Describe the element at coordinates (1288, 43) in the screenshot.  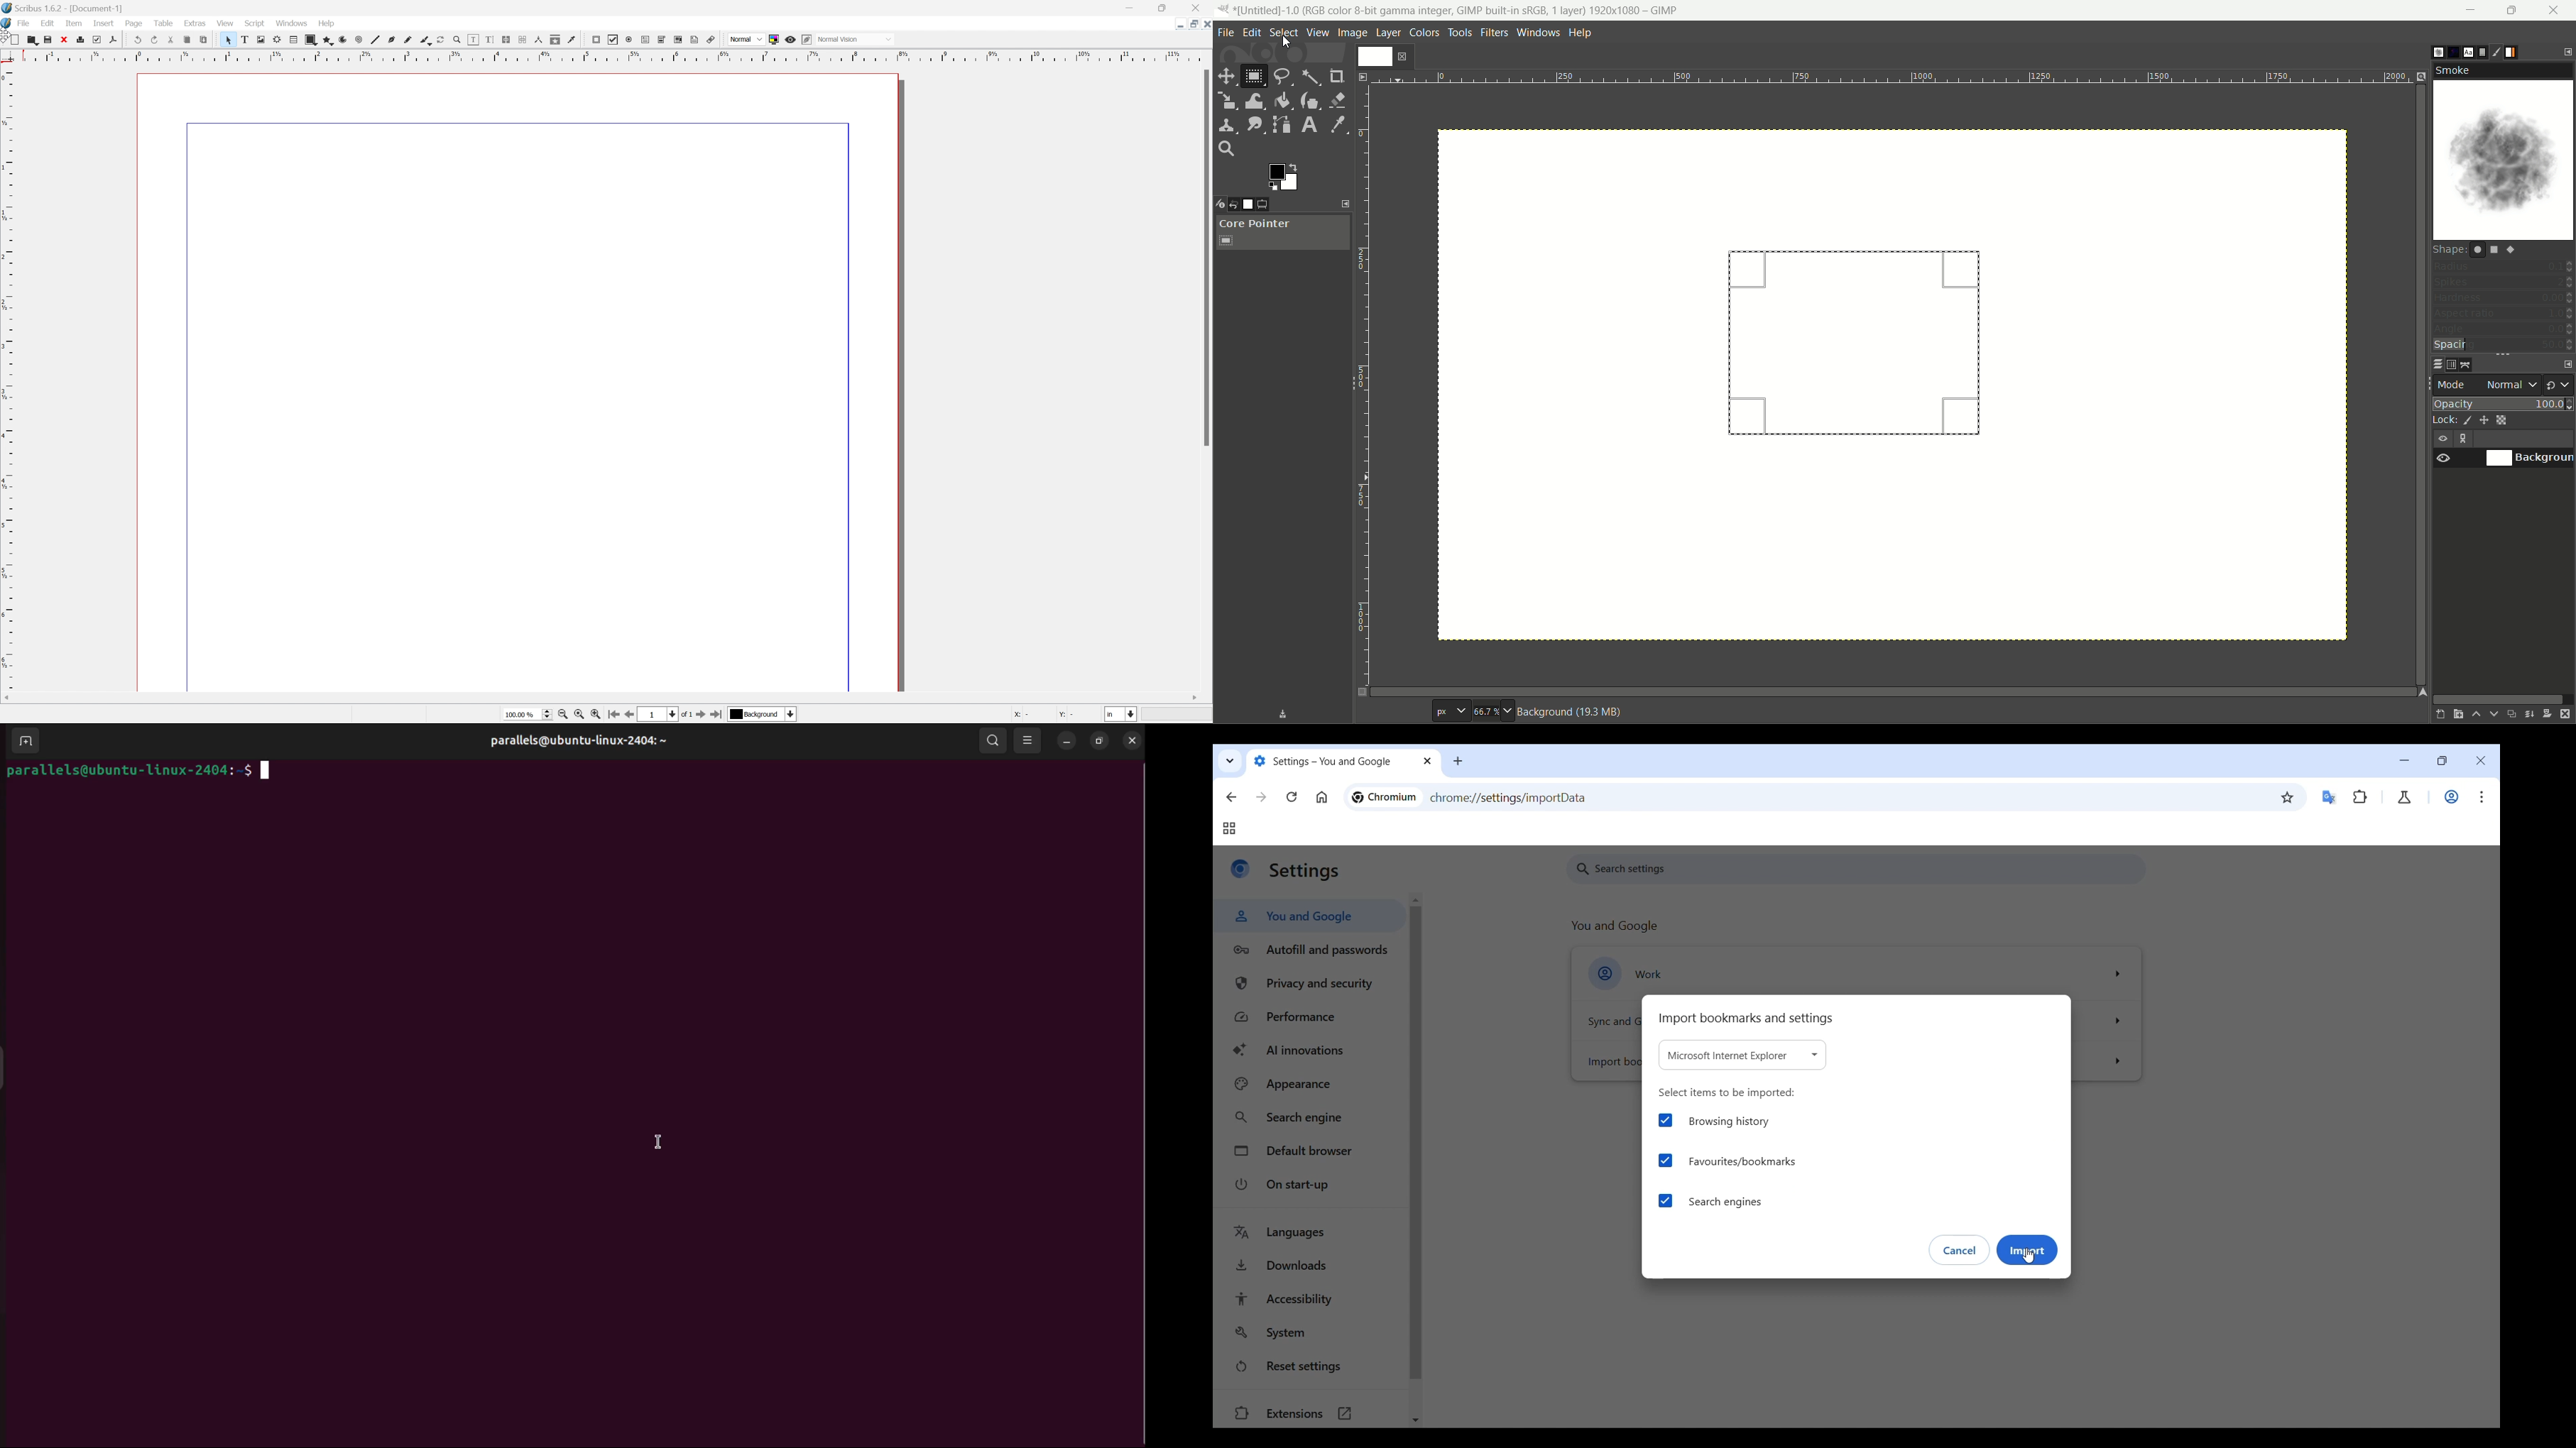
I see `cursor` at that location.